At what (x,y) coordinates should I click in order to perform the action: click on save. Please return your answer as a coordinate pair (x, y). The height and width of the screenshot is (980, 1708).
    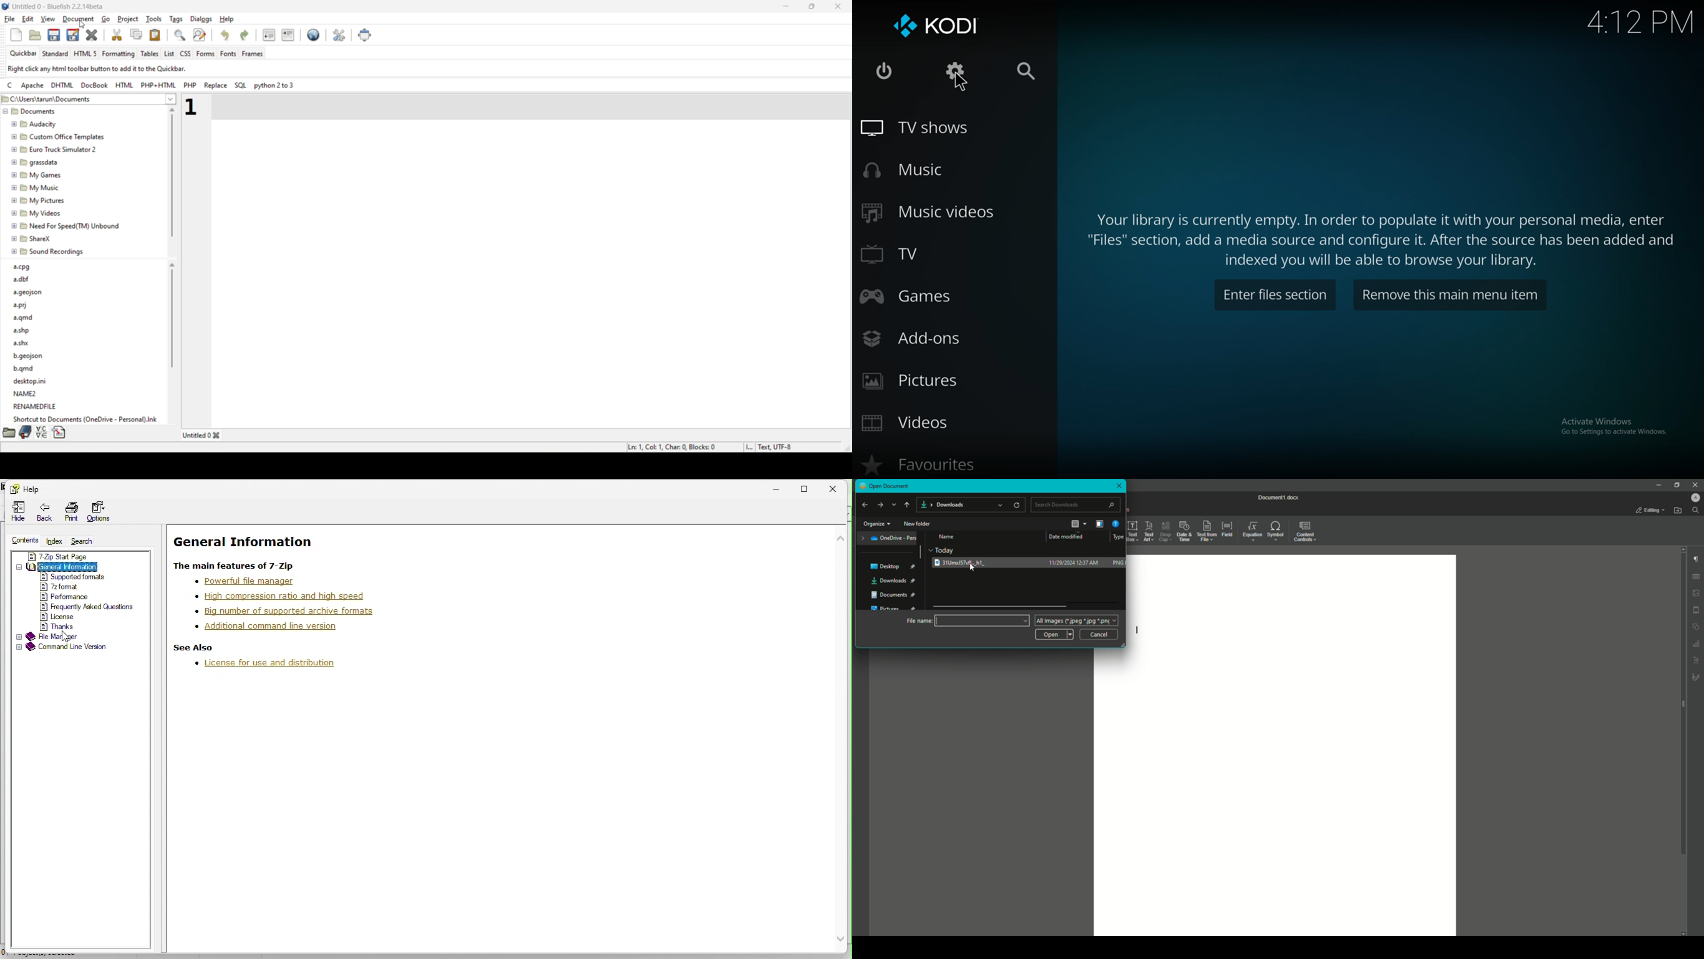
    Looking at the image, I should click on (56, 36).